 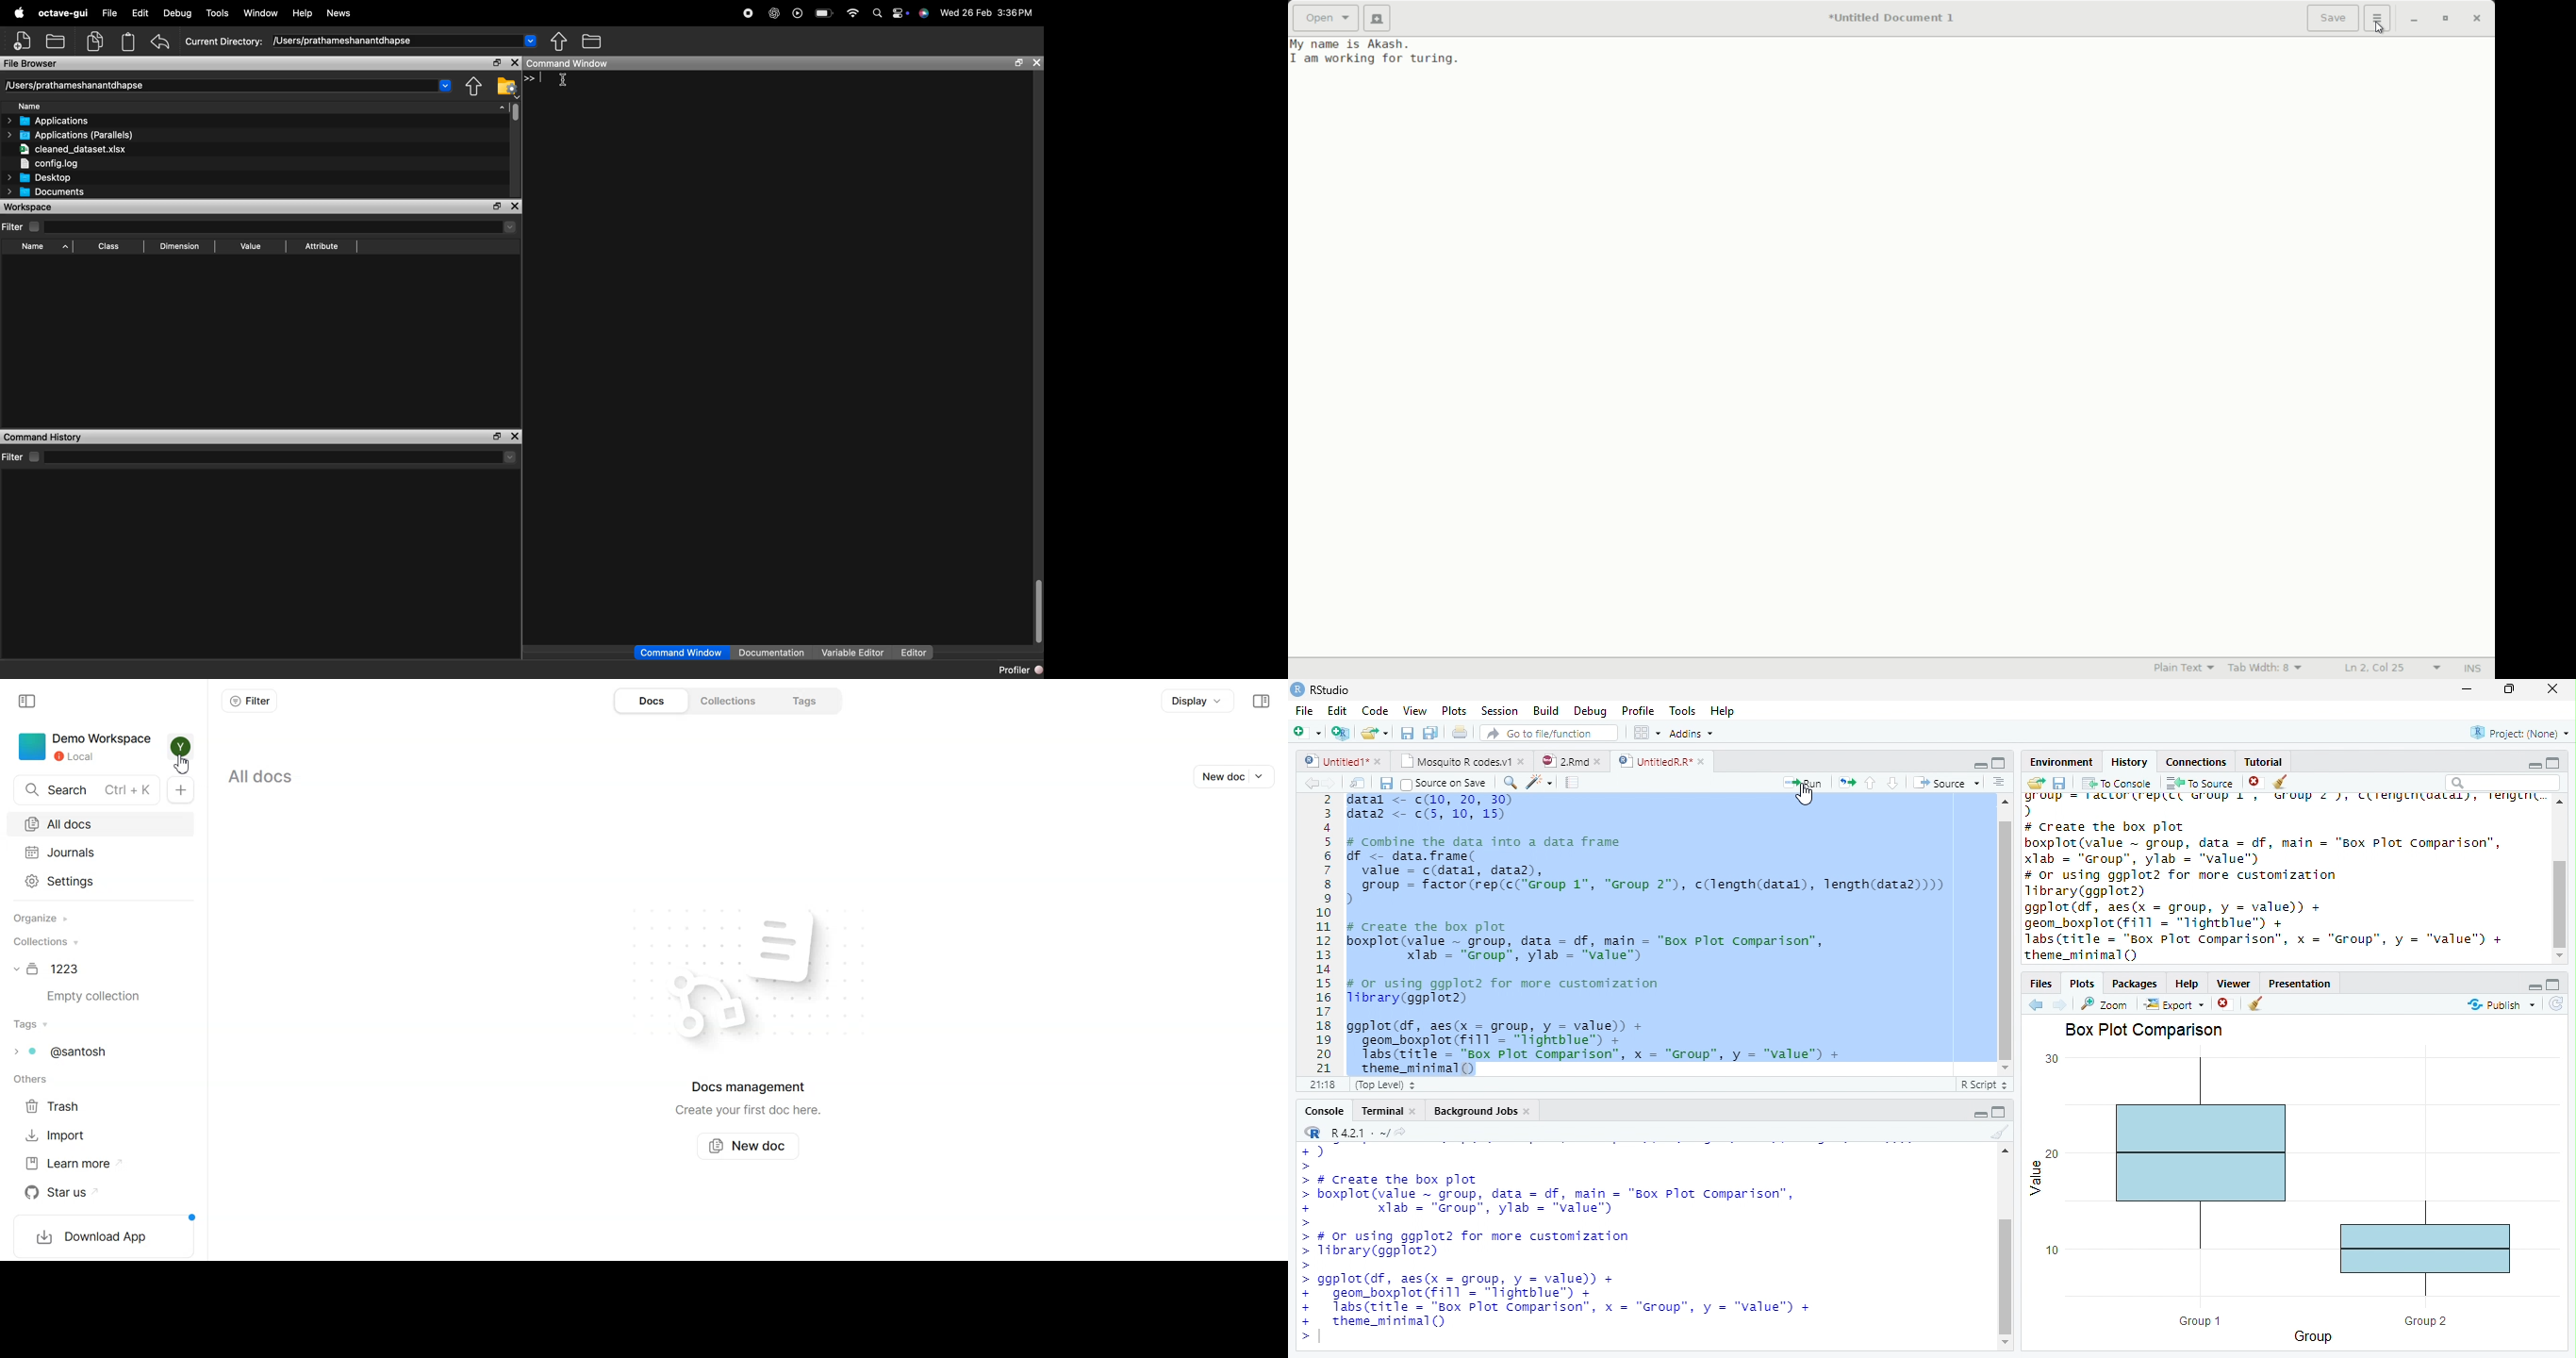 I want to click on Maximize, so click(x=1999, y=1112).